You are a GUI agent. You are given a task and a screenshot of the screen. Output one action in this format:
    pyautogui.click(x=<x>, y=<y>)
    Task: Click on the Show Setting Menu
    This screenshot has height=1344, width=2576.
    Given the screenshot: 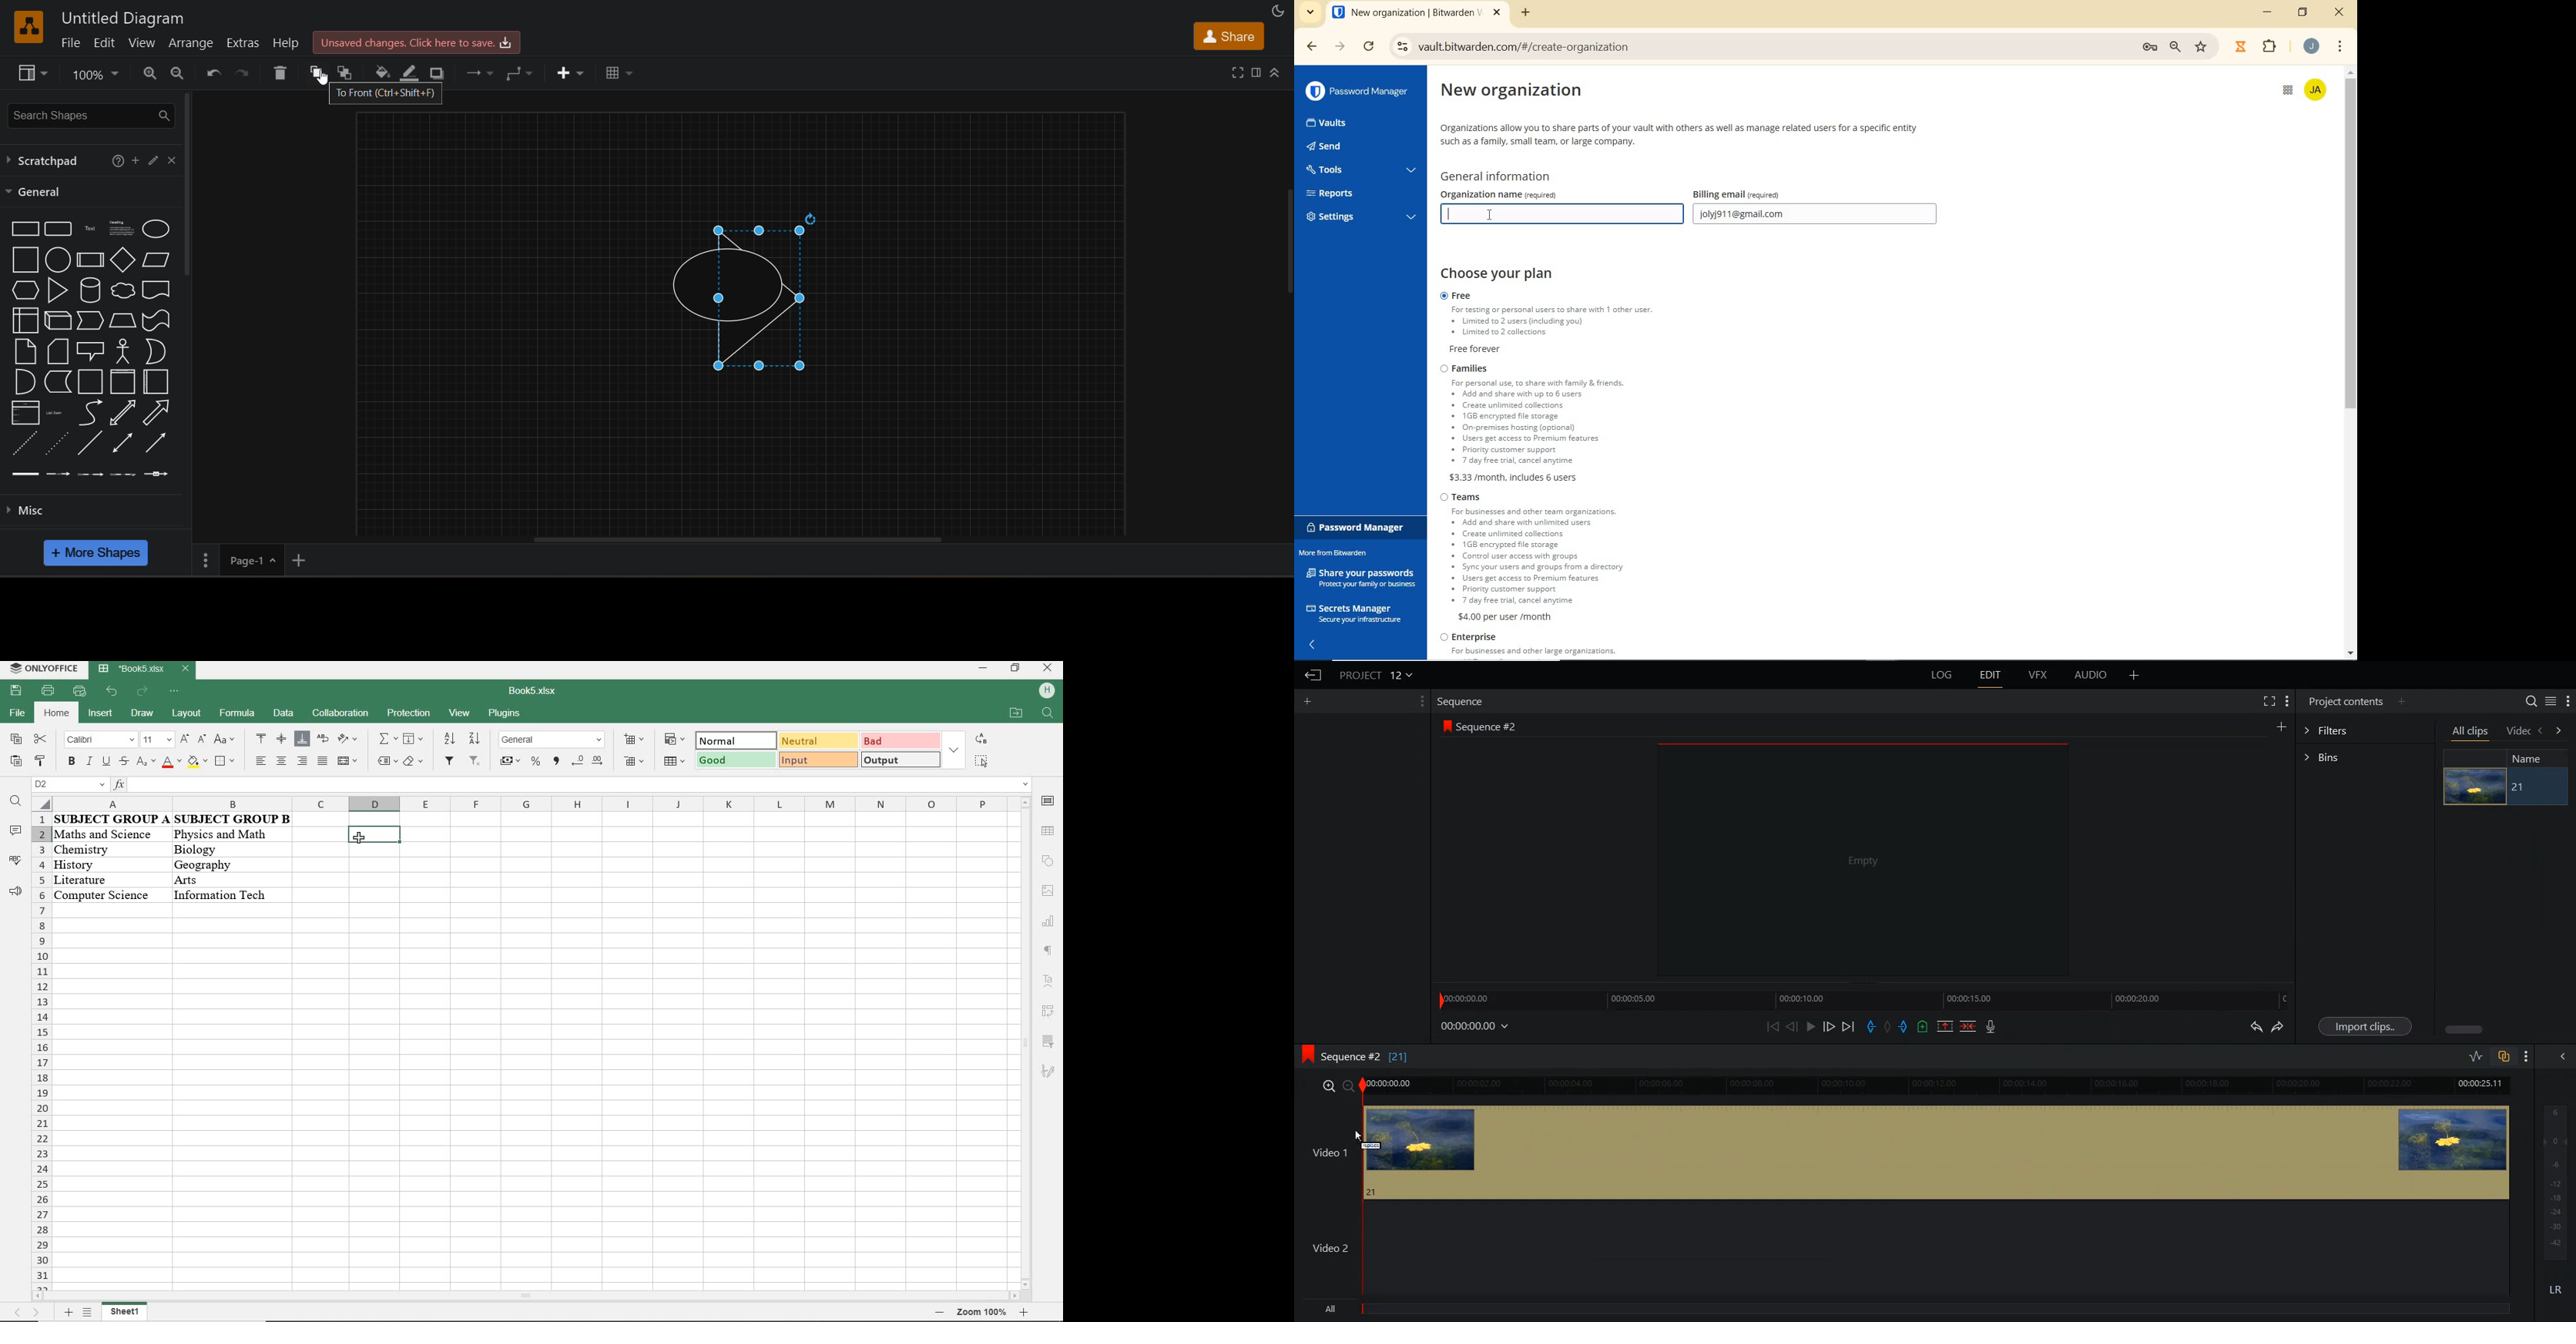 What is the action you would take?
    pyautogui.click(x=2568, y=702)
    